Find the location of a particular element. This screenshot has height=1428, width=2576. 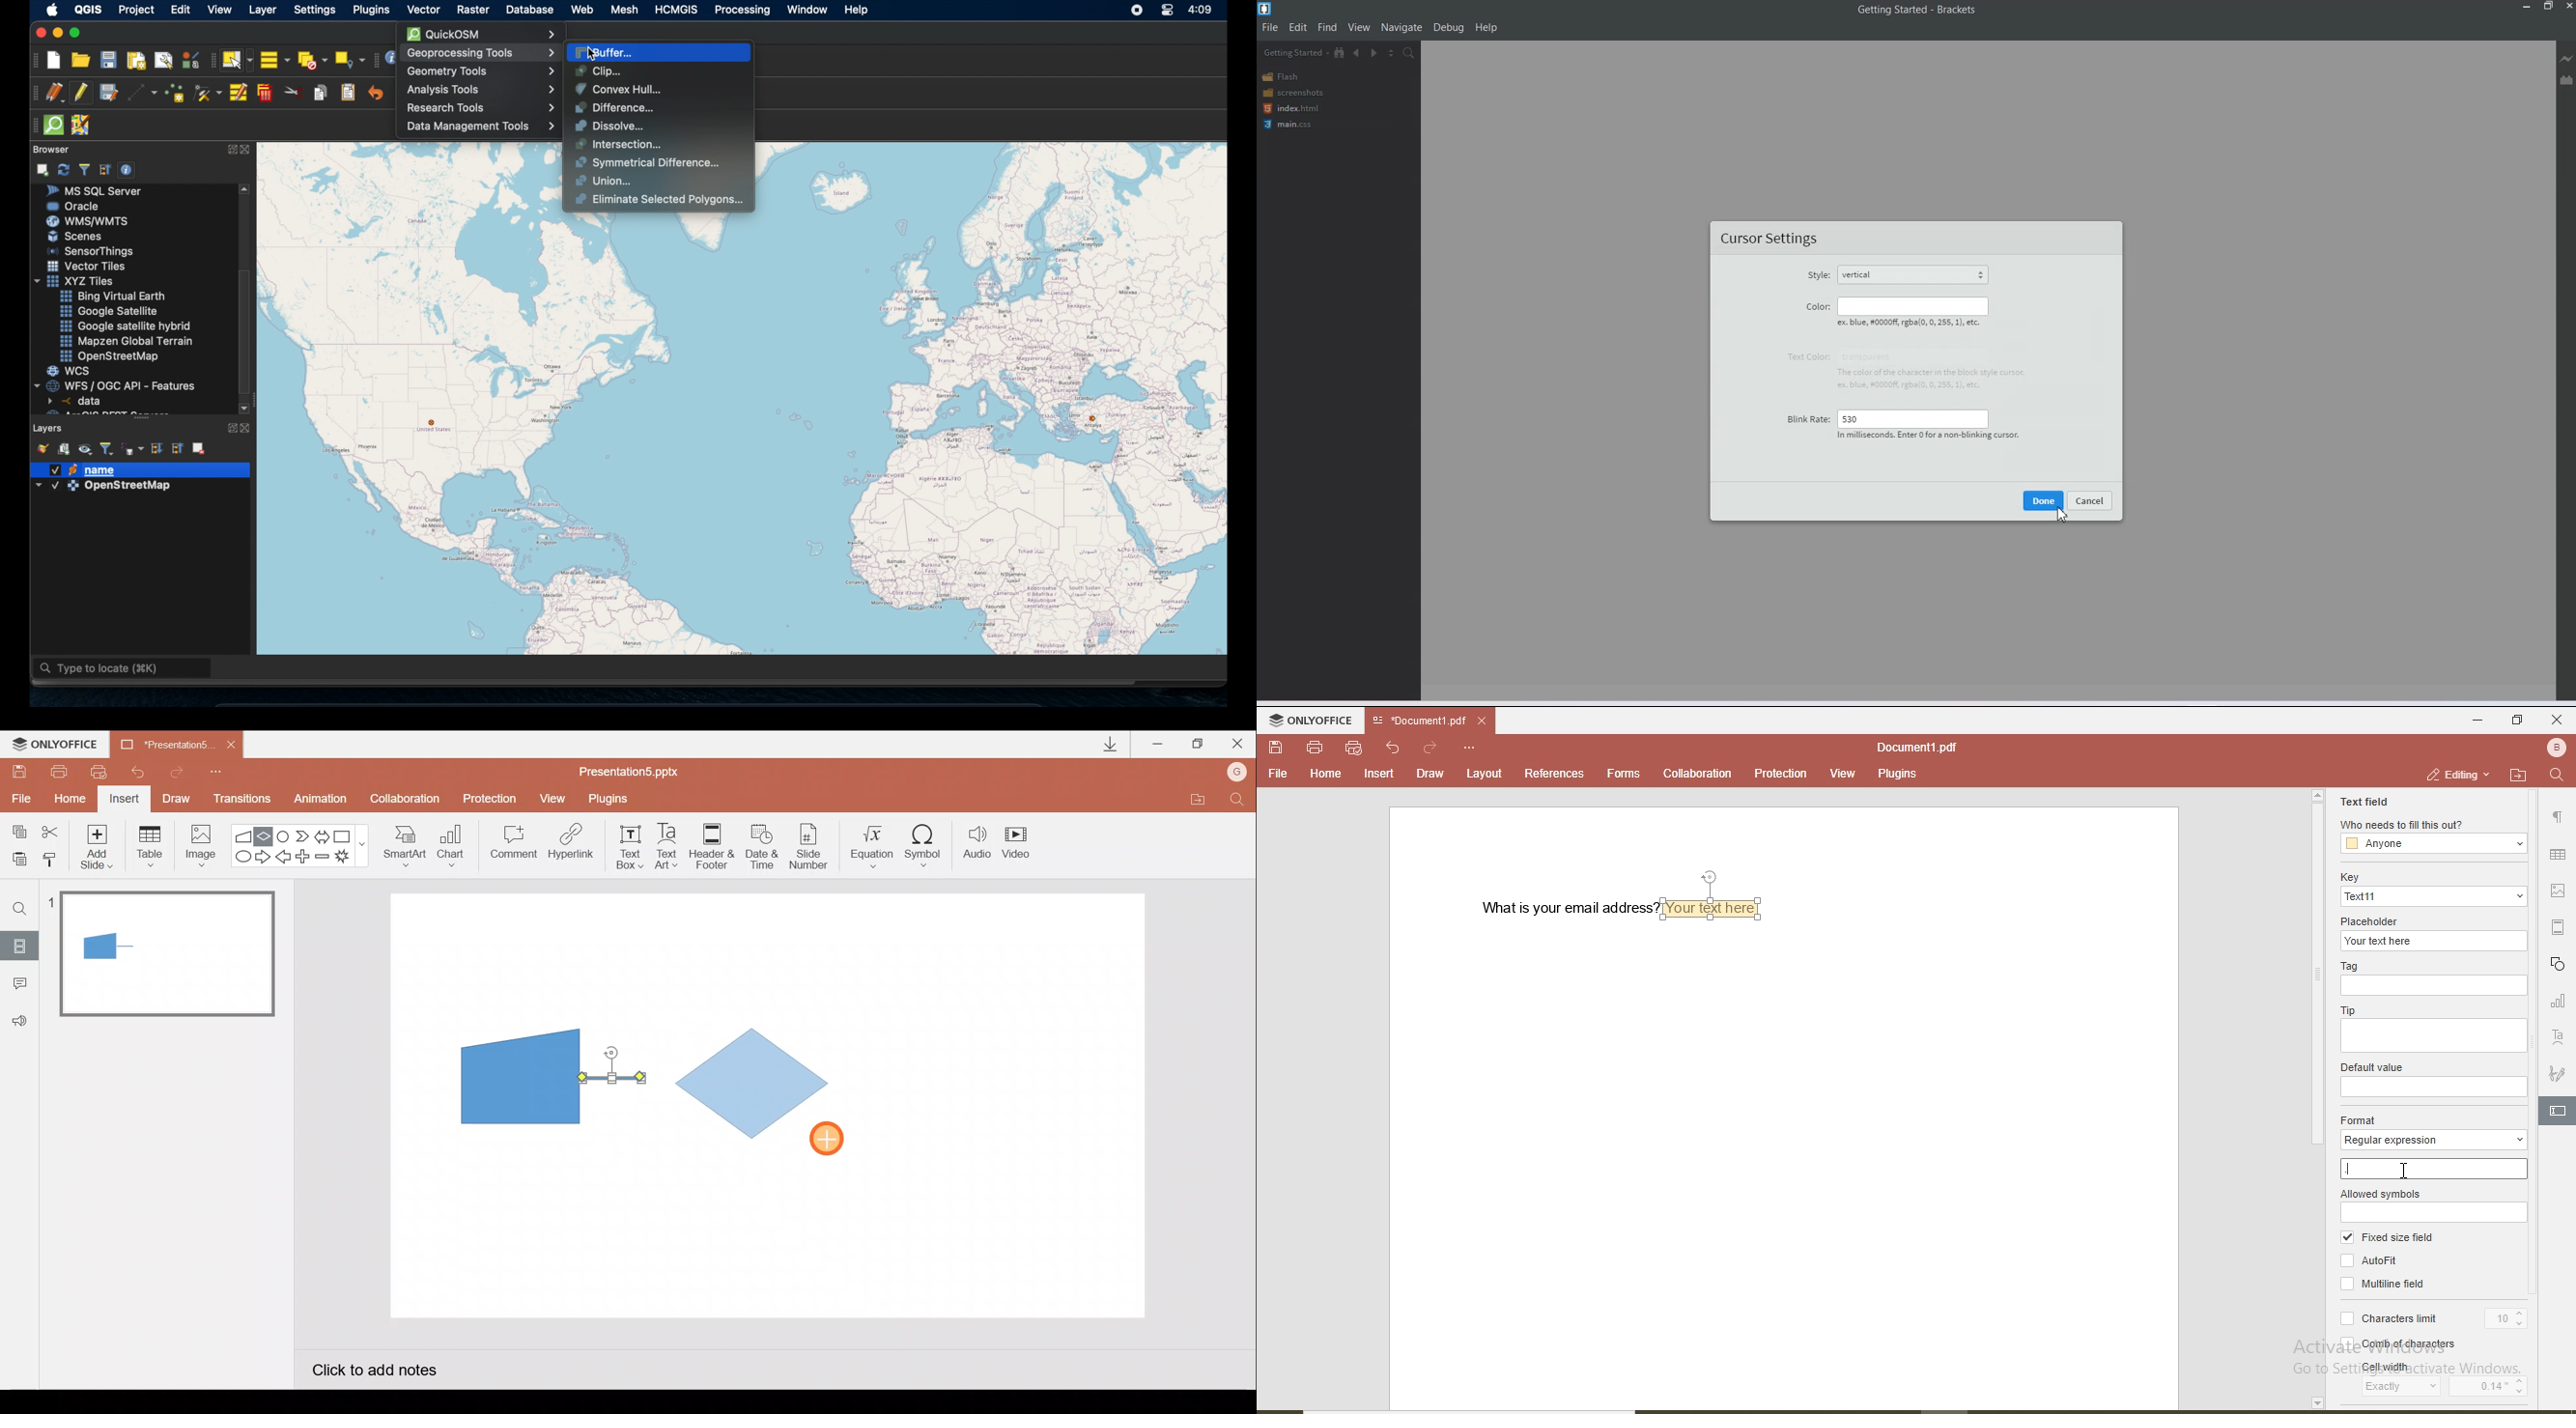

text11 is located at coordinates (2433, 896).